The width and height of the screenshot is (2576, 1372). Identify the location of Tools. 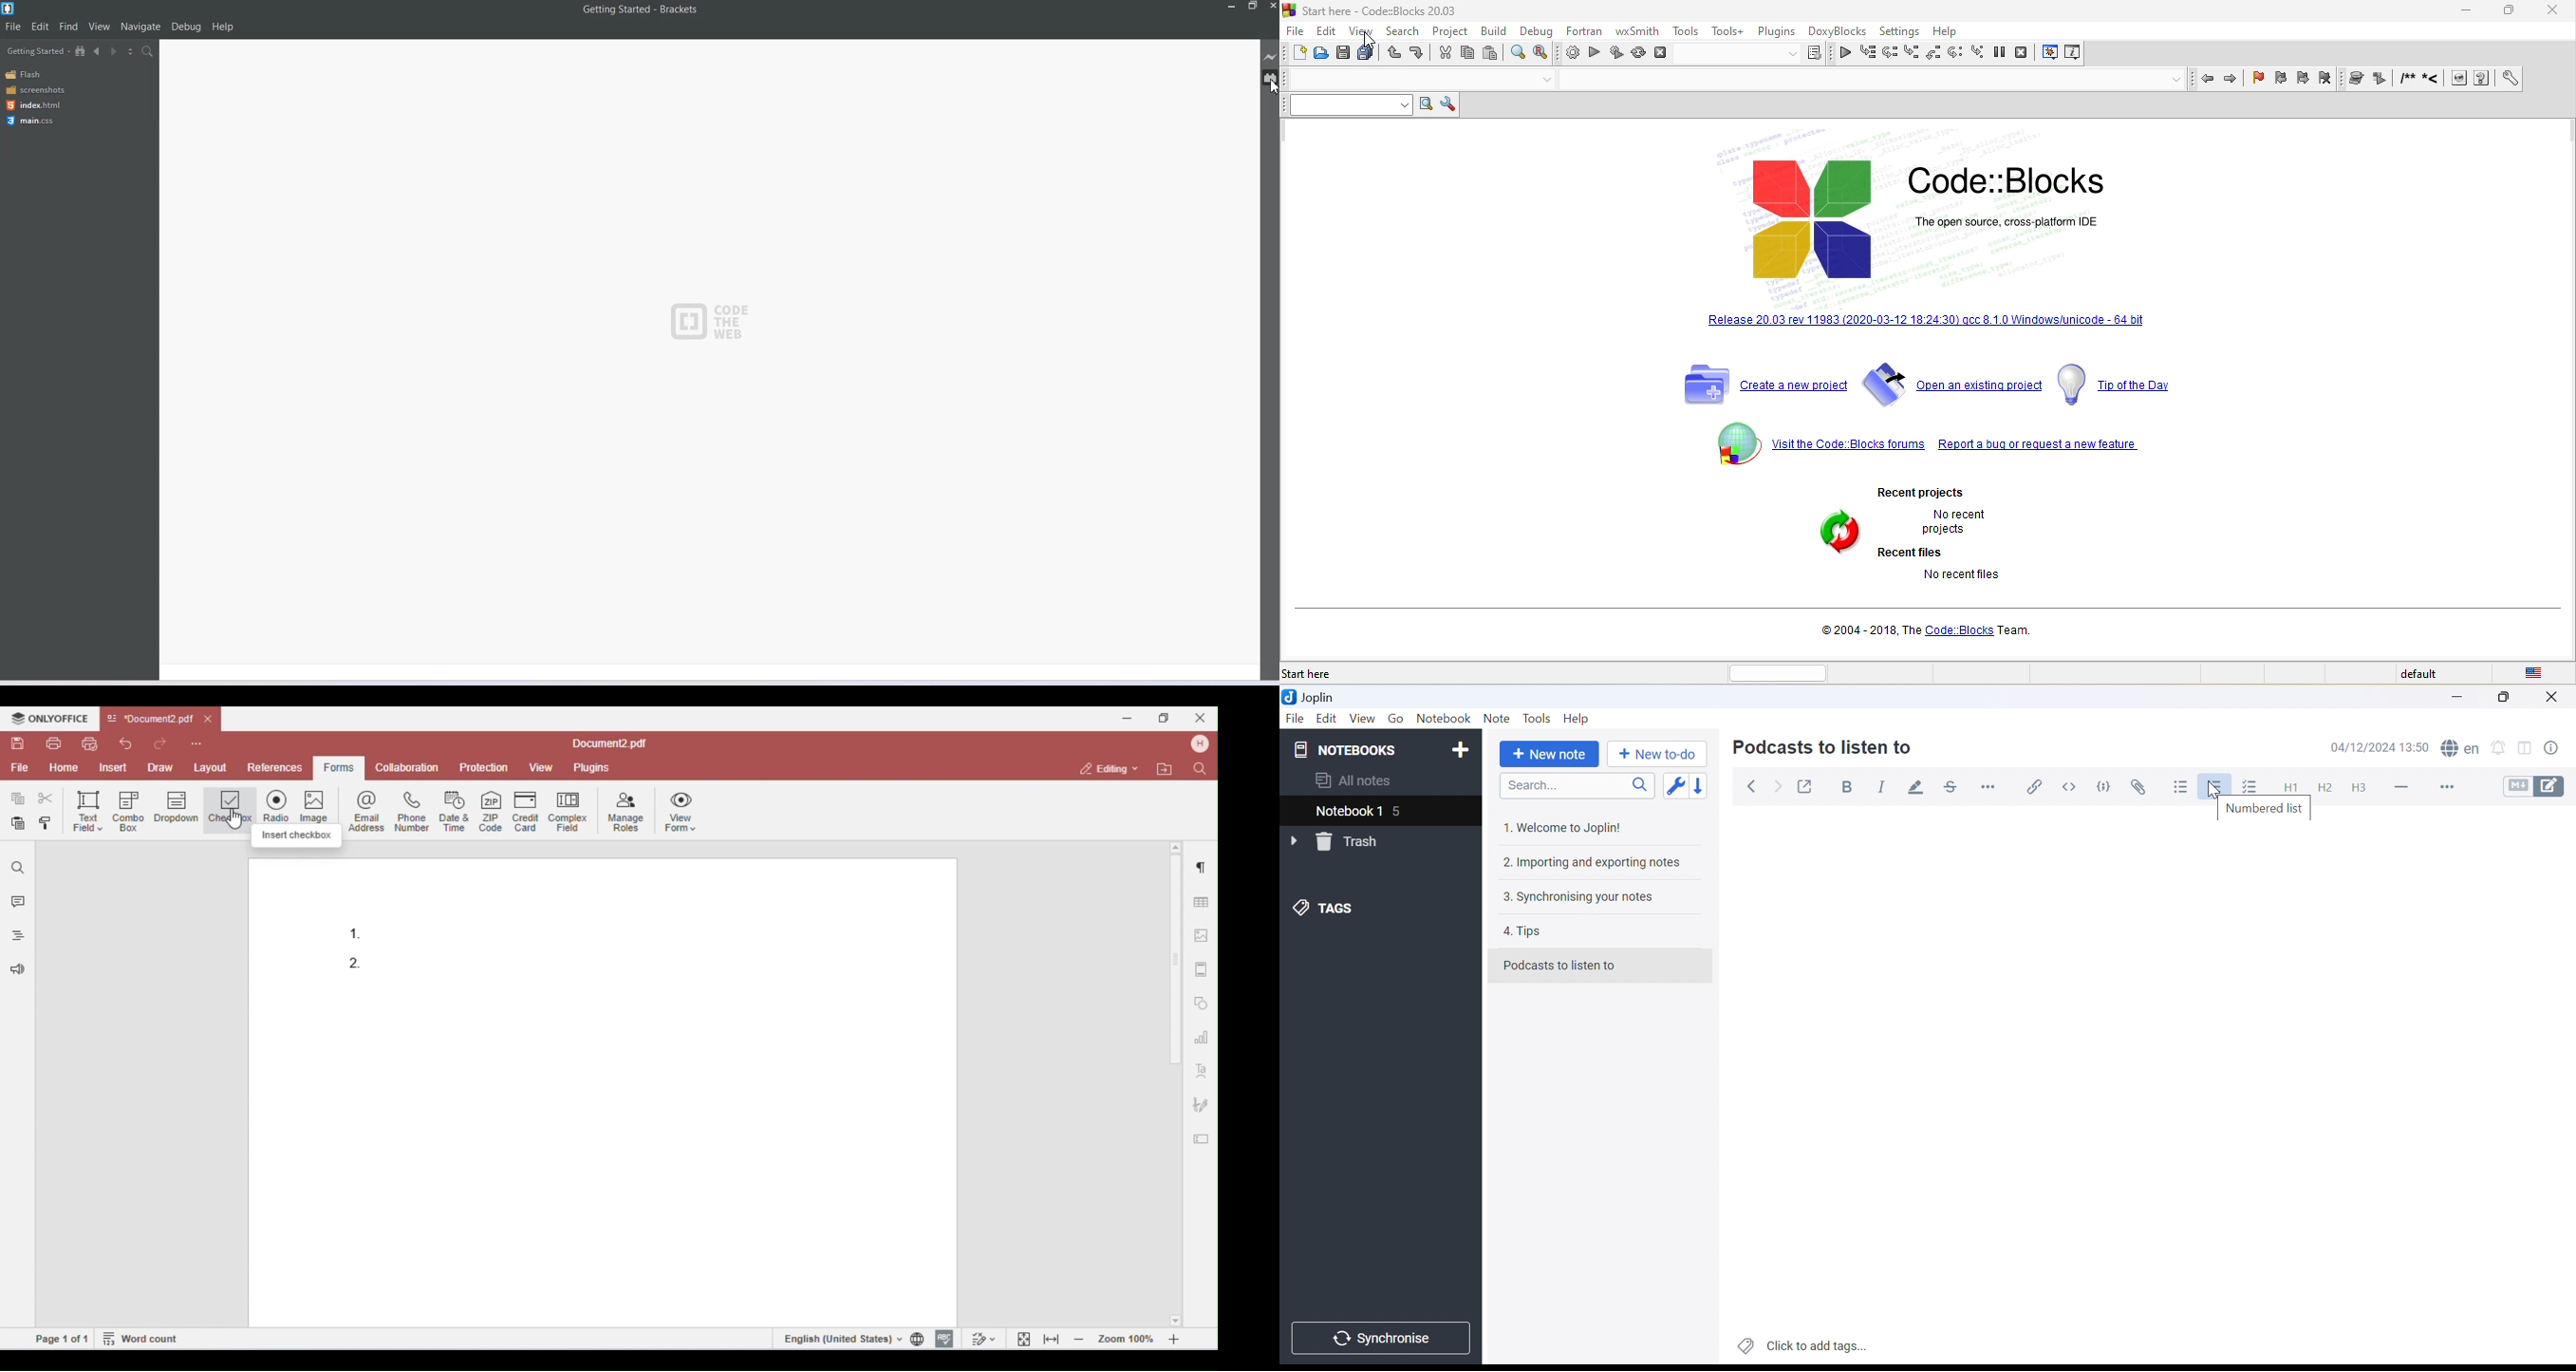
(1537, 718).